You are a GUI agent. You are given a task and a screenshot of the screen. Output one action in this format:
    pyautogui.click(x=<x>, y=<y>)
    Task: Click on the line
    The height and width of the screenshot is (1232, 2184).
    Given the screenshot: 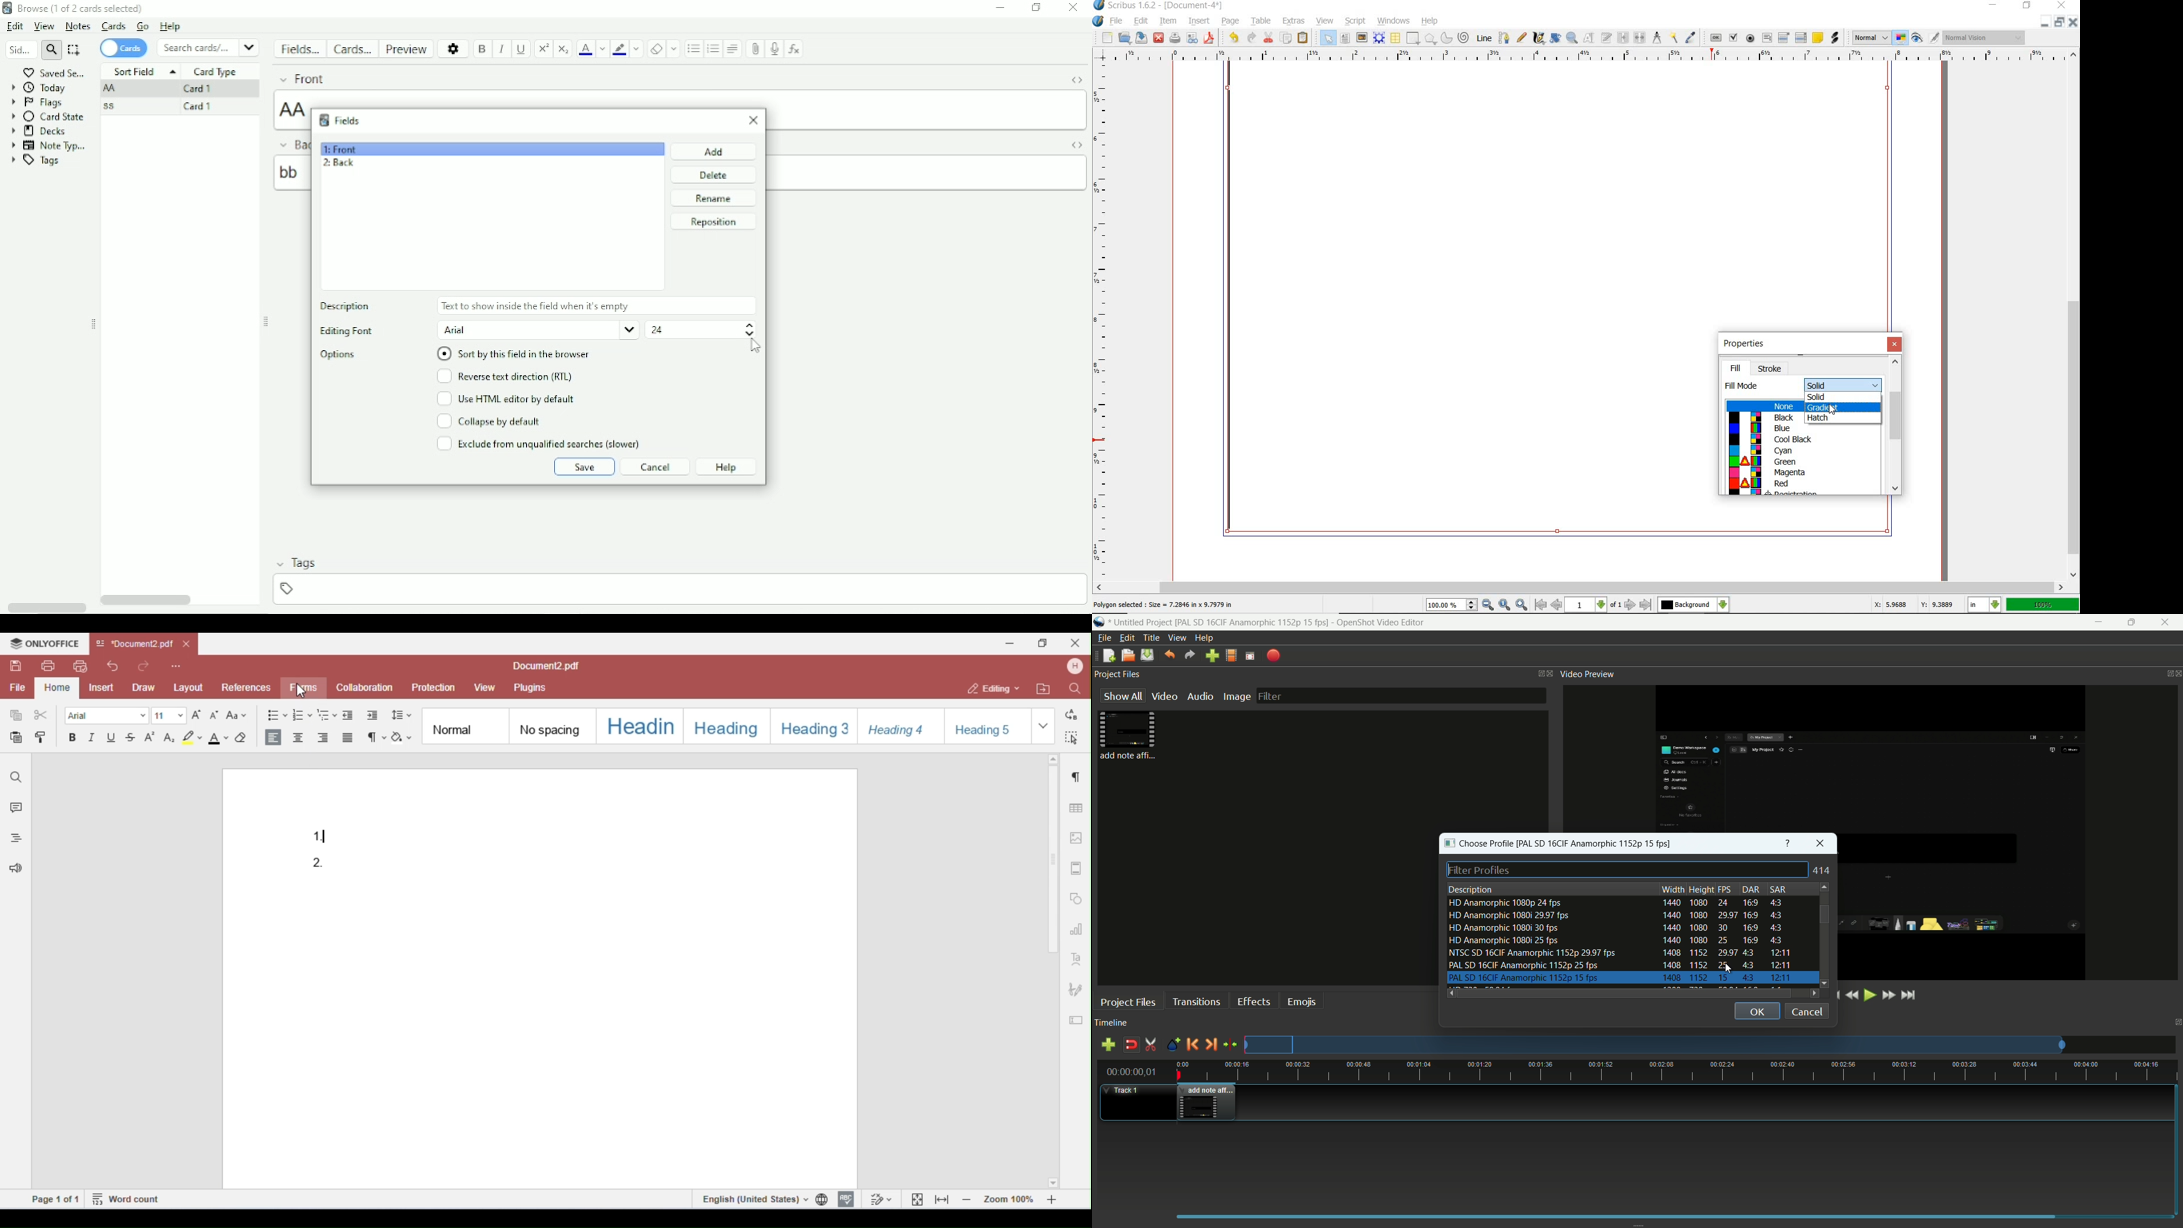 What is the action you would take?
    pyautogui.click(x=1484, y=38)
    